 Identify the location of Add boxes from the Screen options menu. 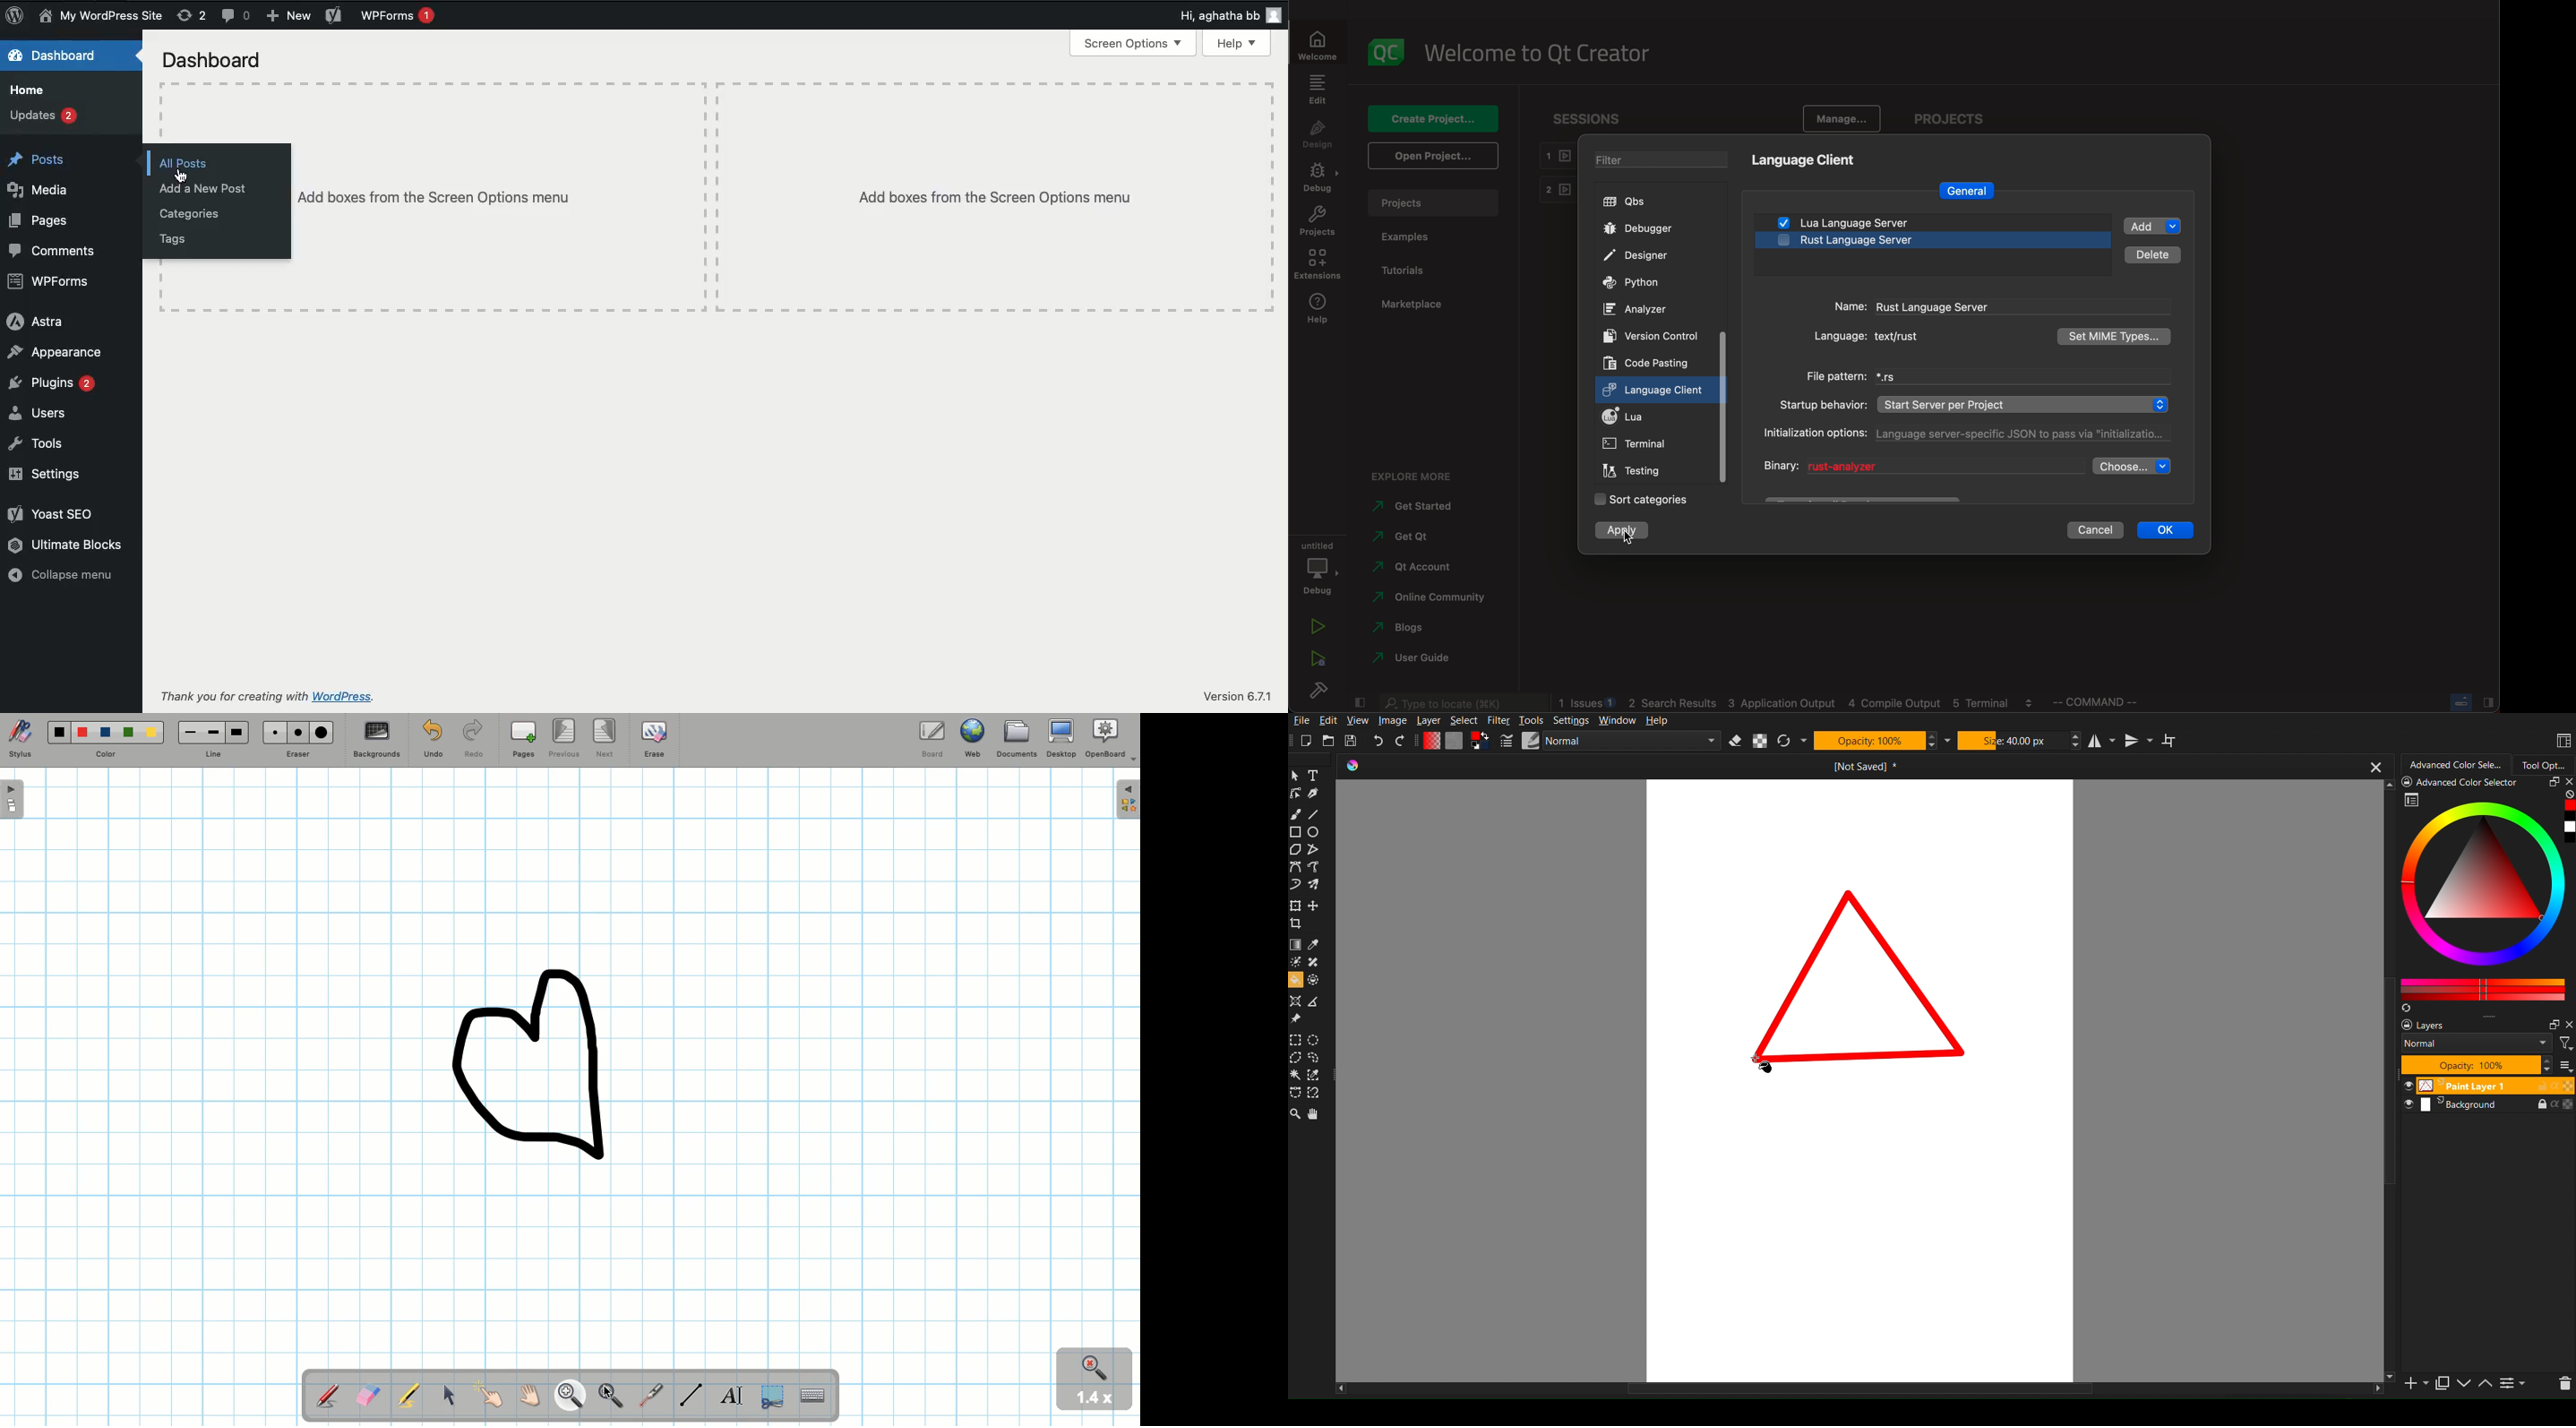
(436, 196).